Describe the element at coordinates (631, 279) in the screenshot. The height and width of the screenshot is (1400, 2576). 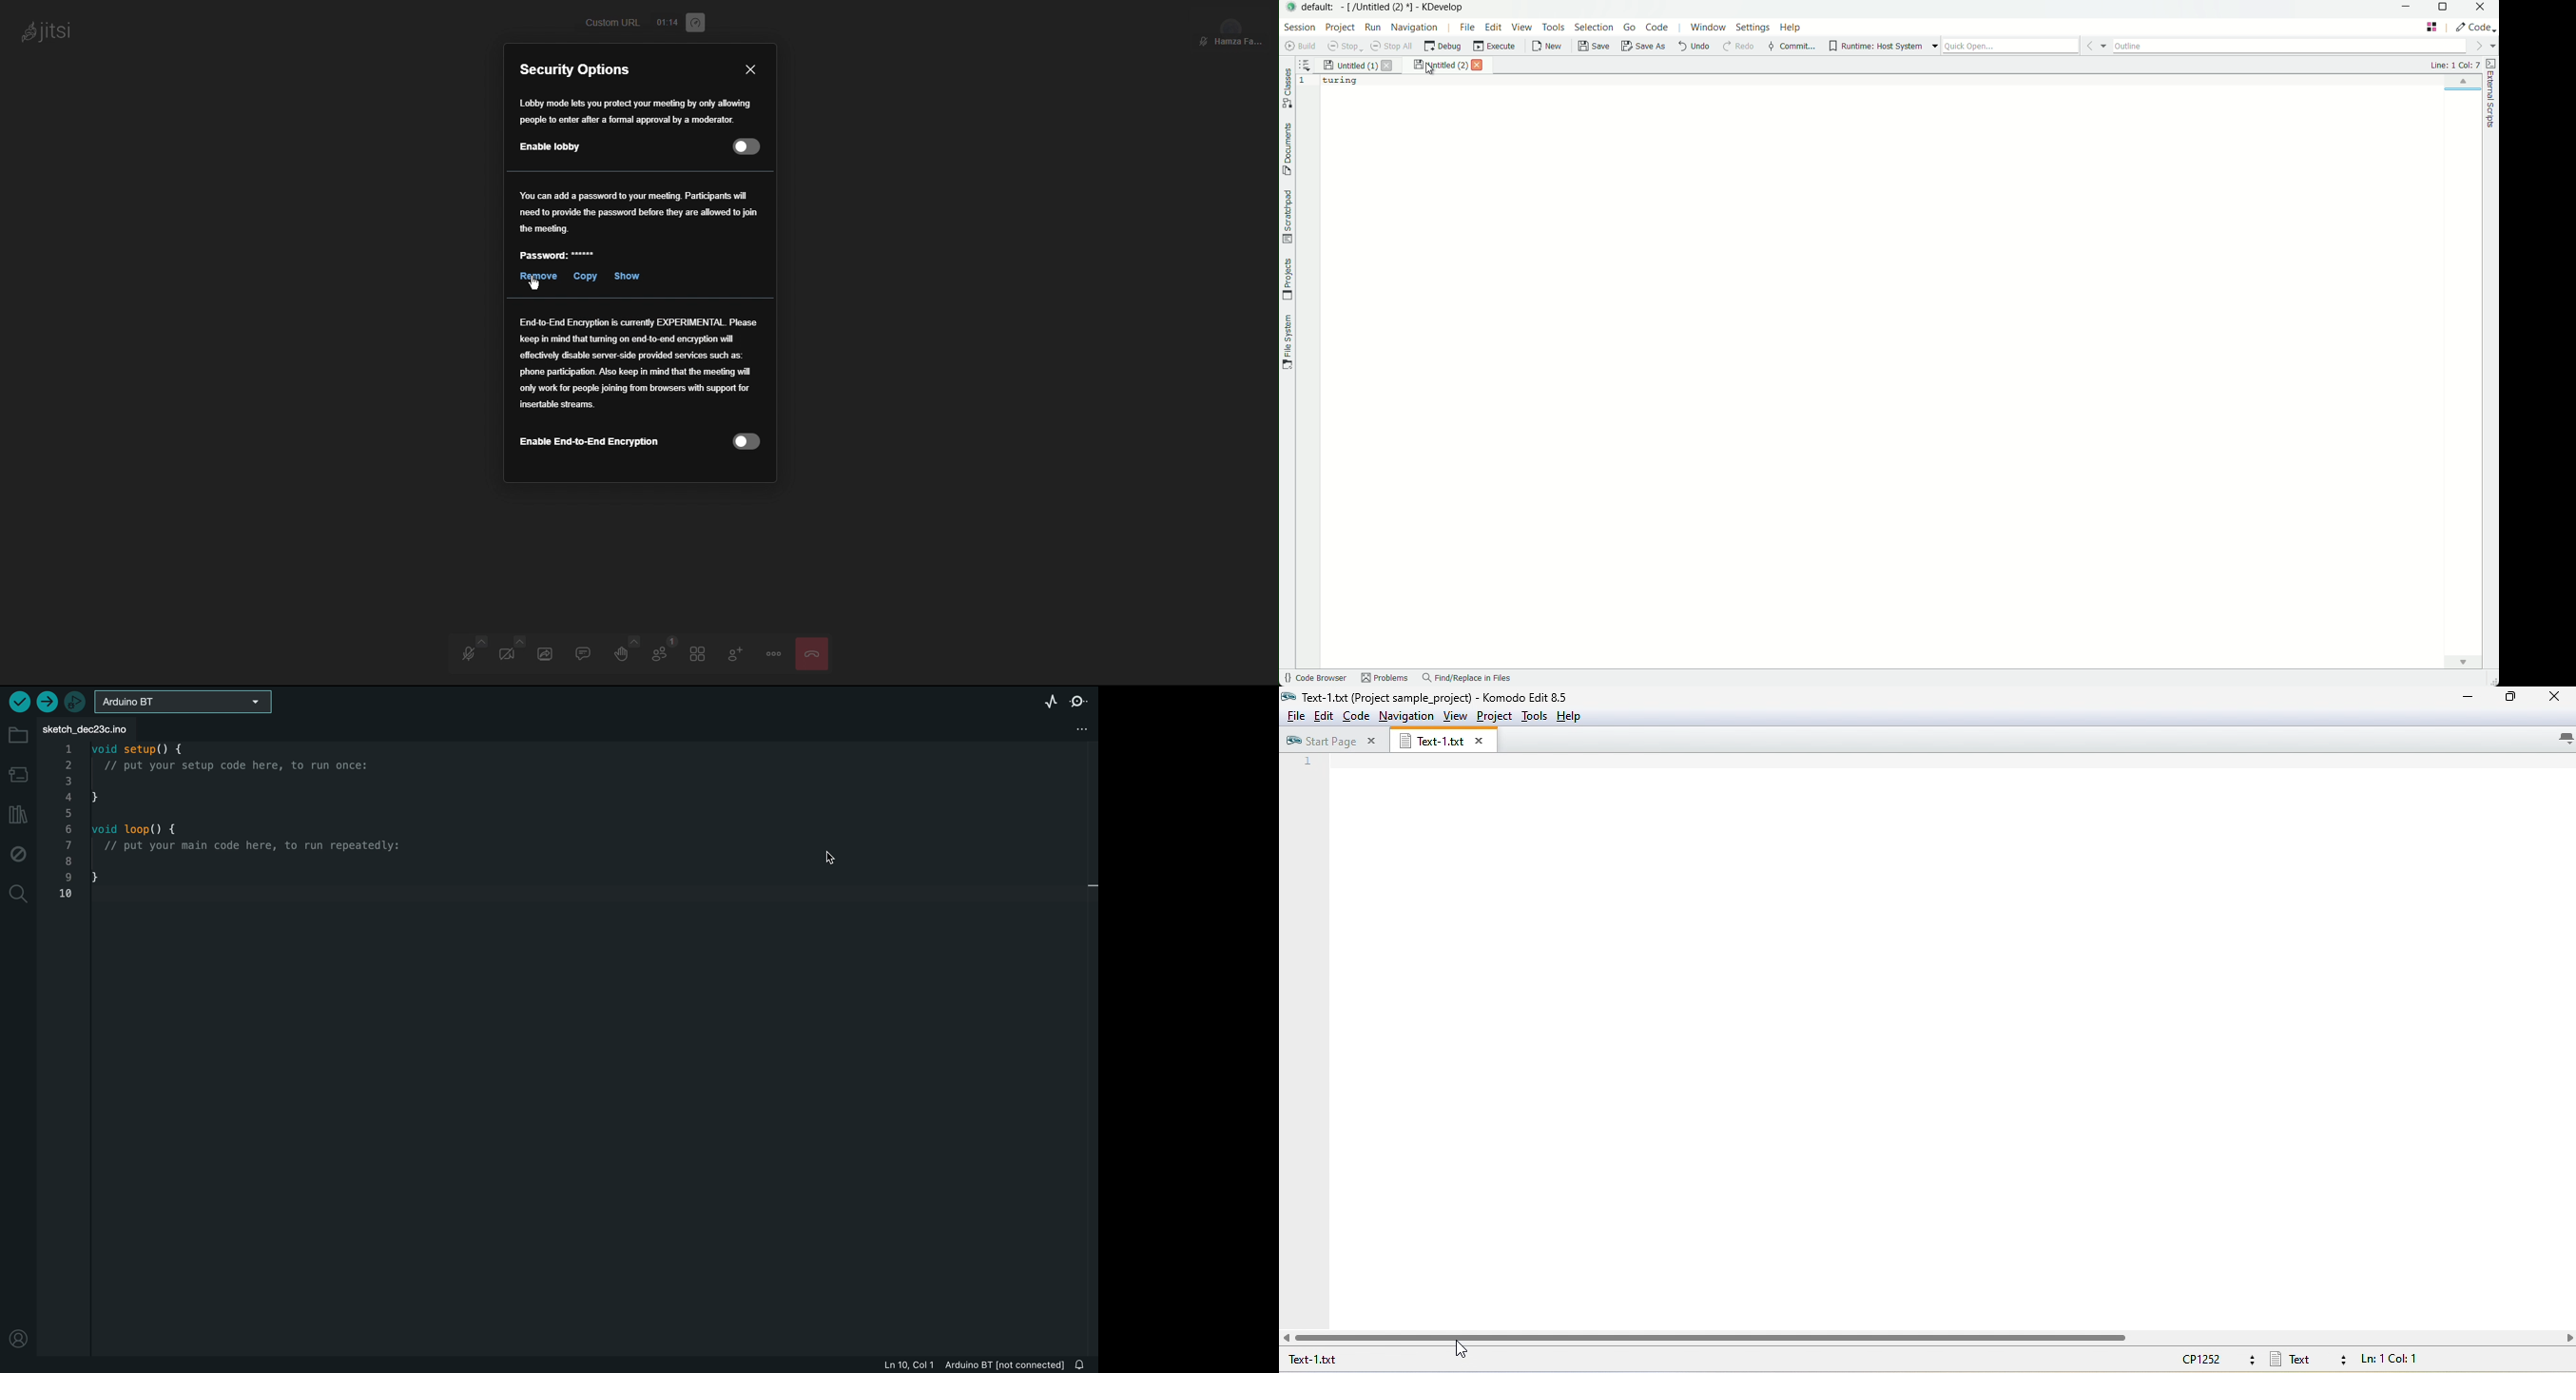
I see `Show` at that location.